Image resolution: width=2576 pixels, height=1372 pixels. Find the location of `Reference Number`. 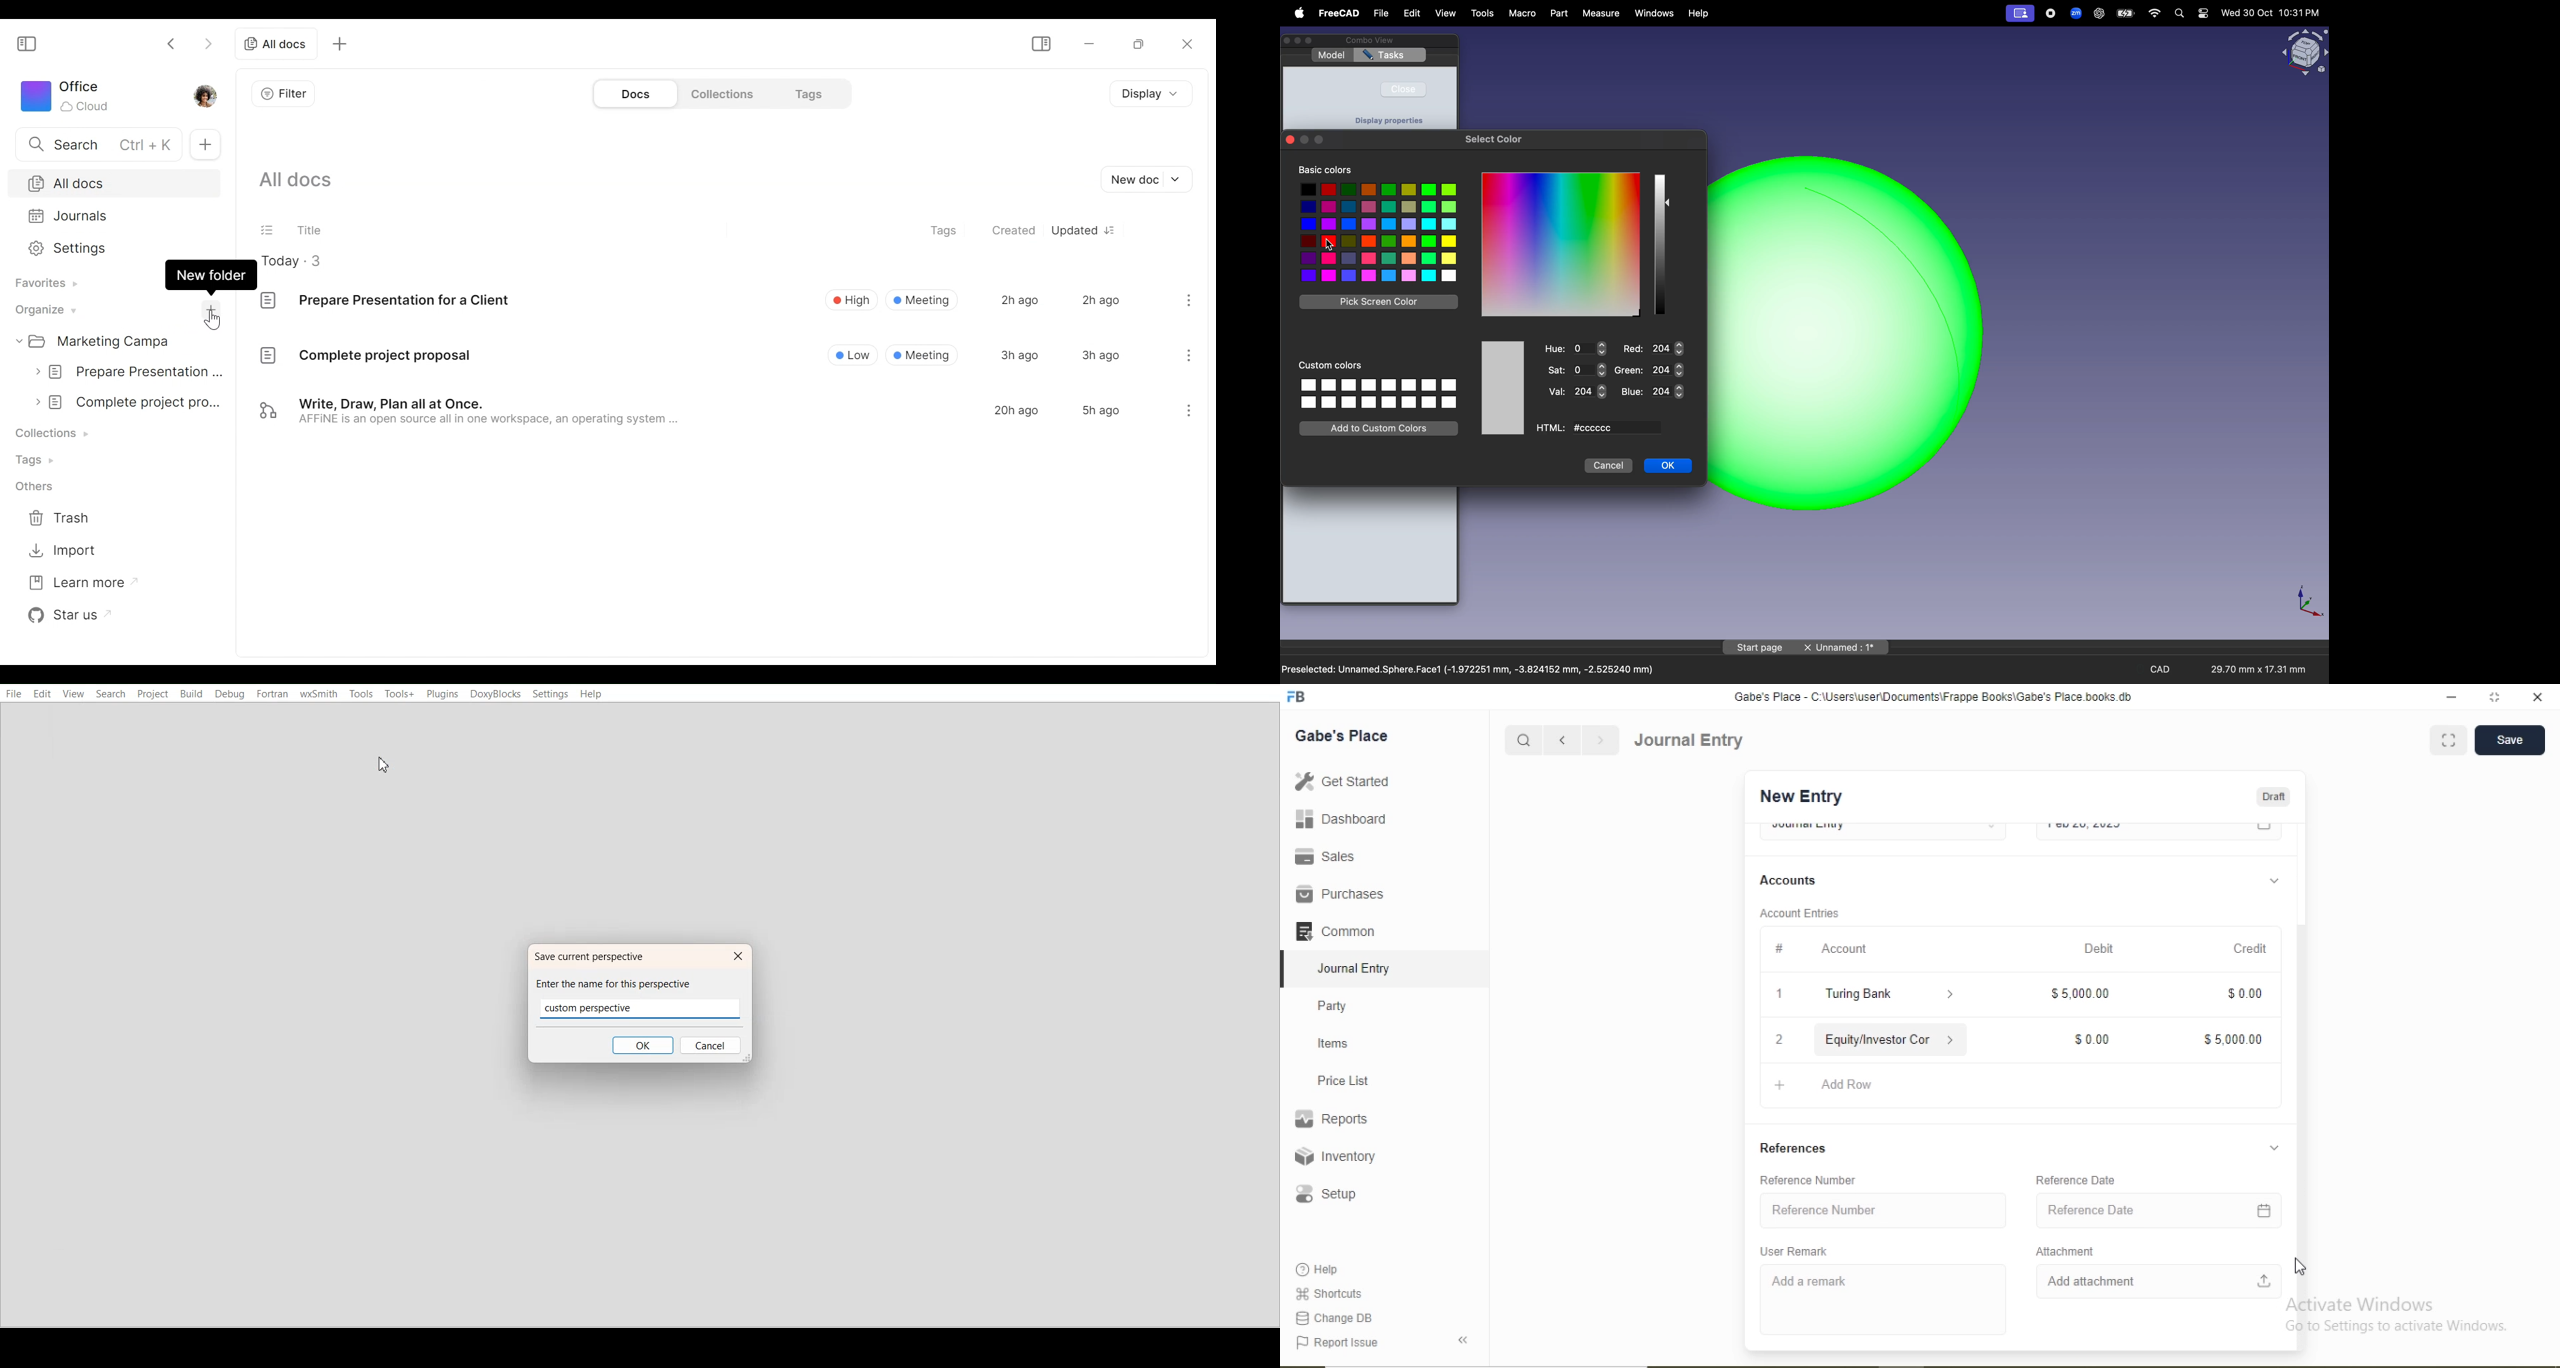

Reference Number is located at coordinates (1825, 1210).